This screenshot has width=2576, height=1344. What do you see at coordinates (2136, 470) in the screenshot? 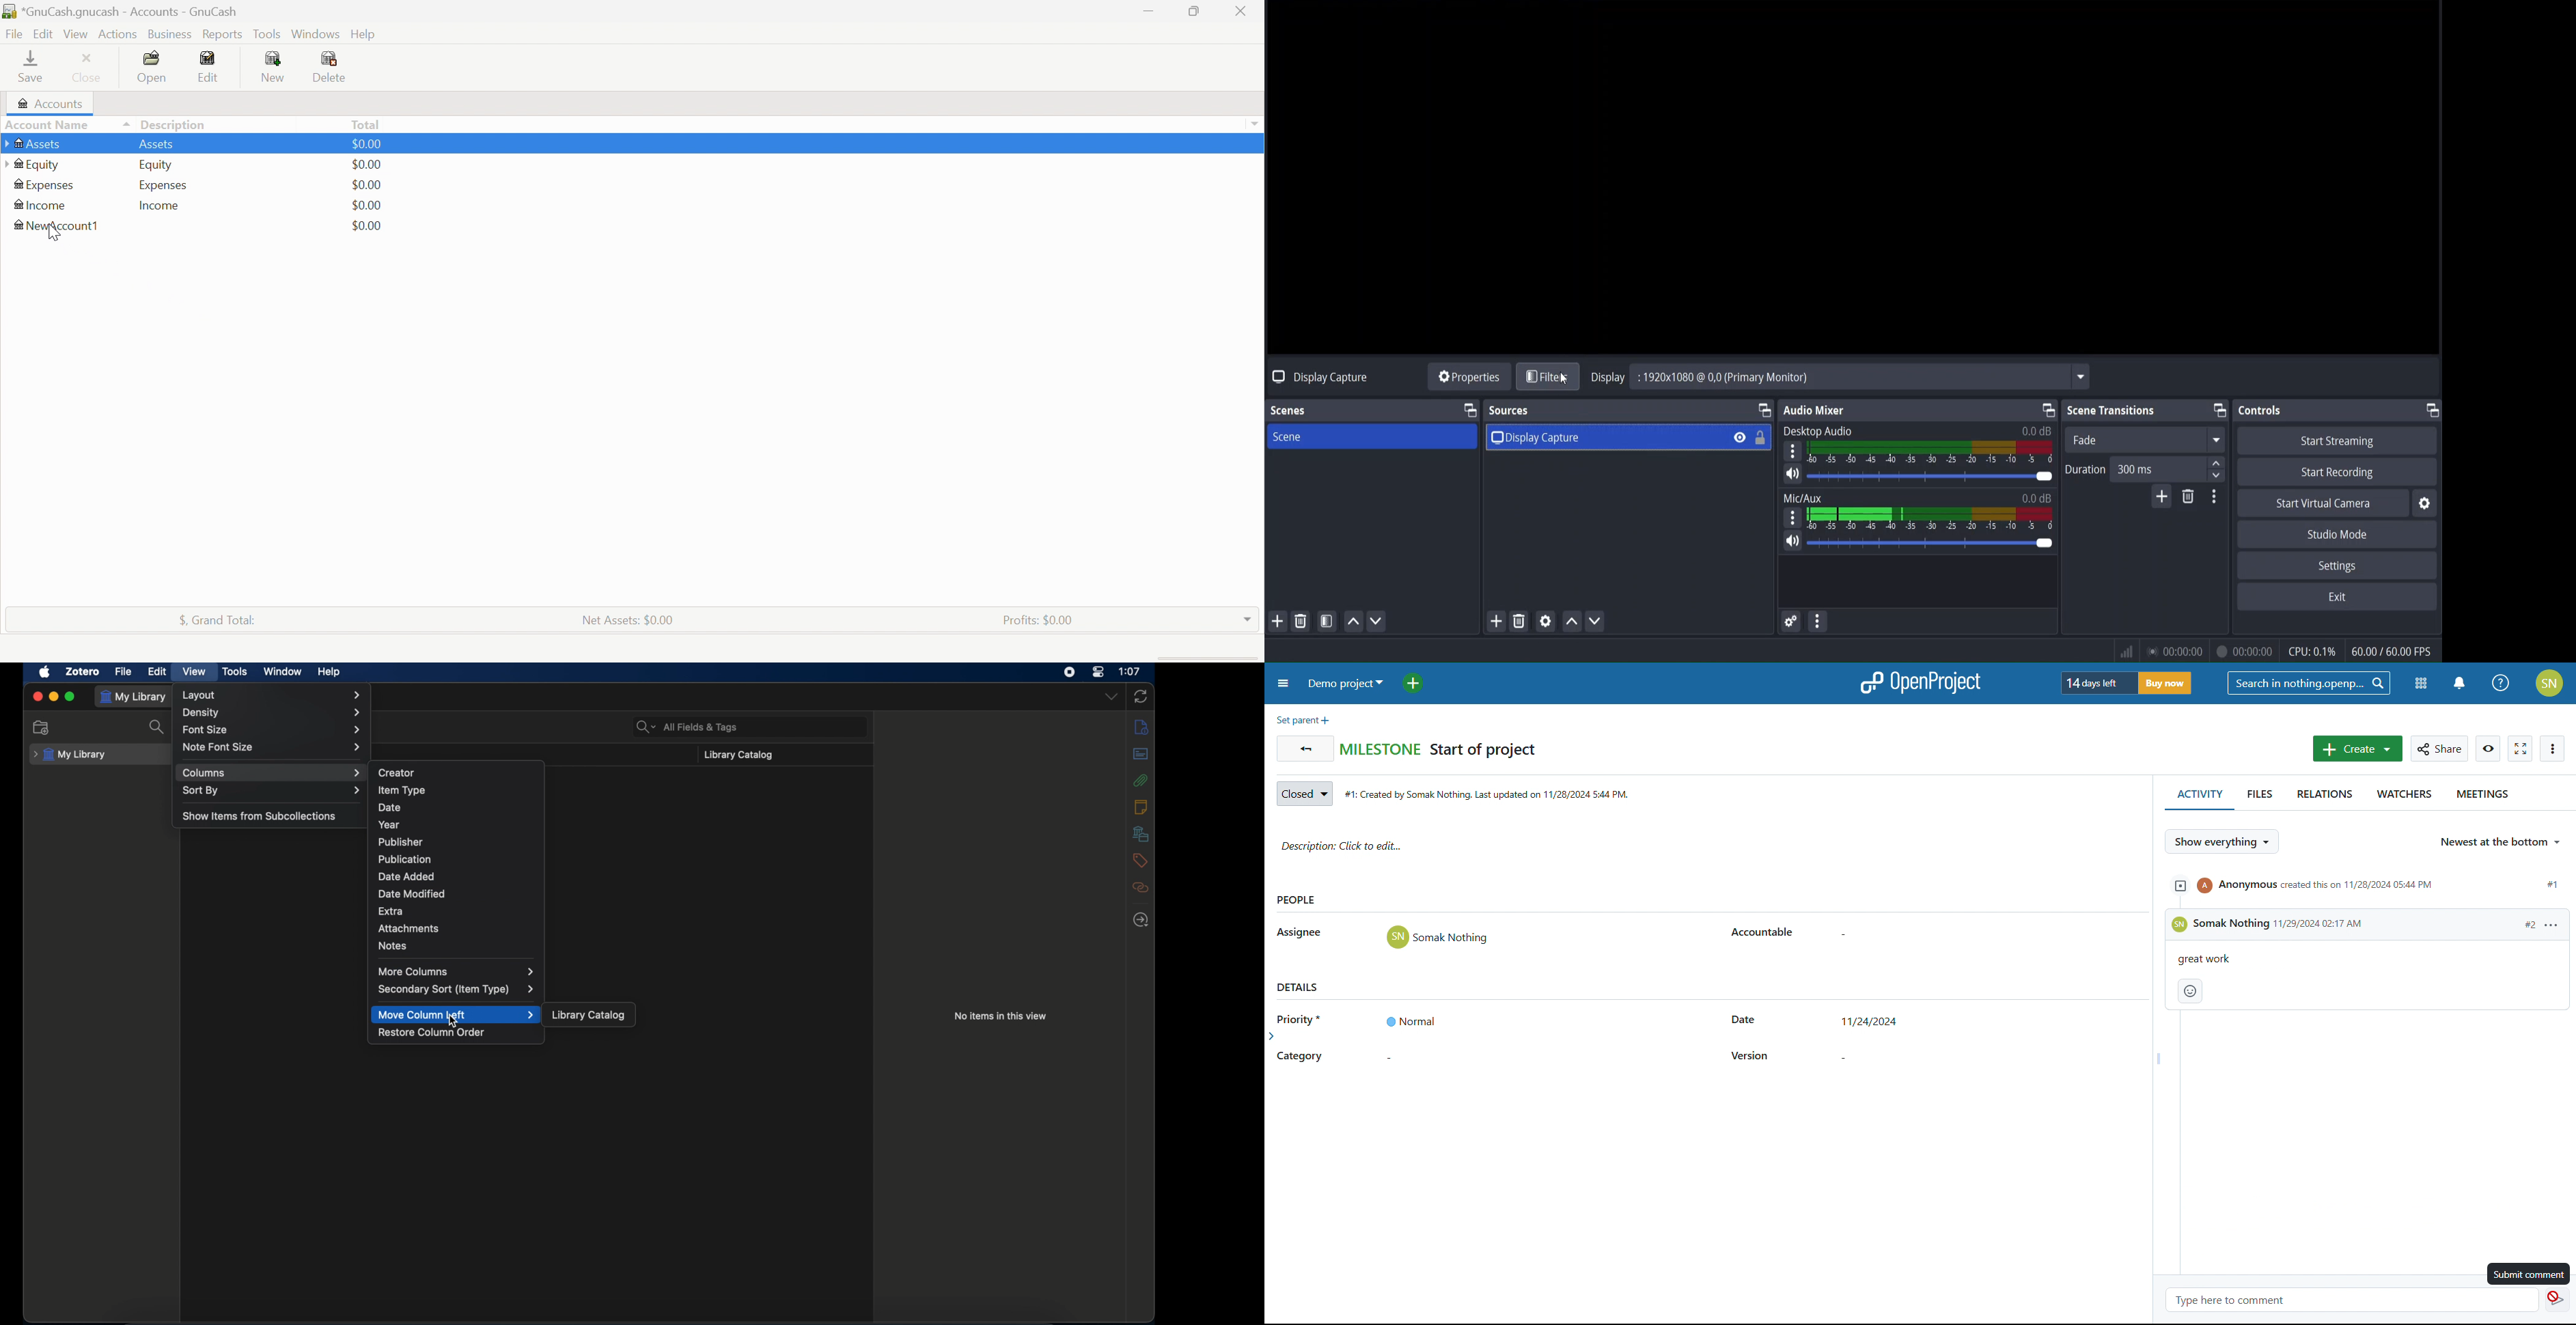
I see `duration` at bounding box center [2136, 470].